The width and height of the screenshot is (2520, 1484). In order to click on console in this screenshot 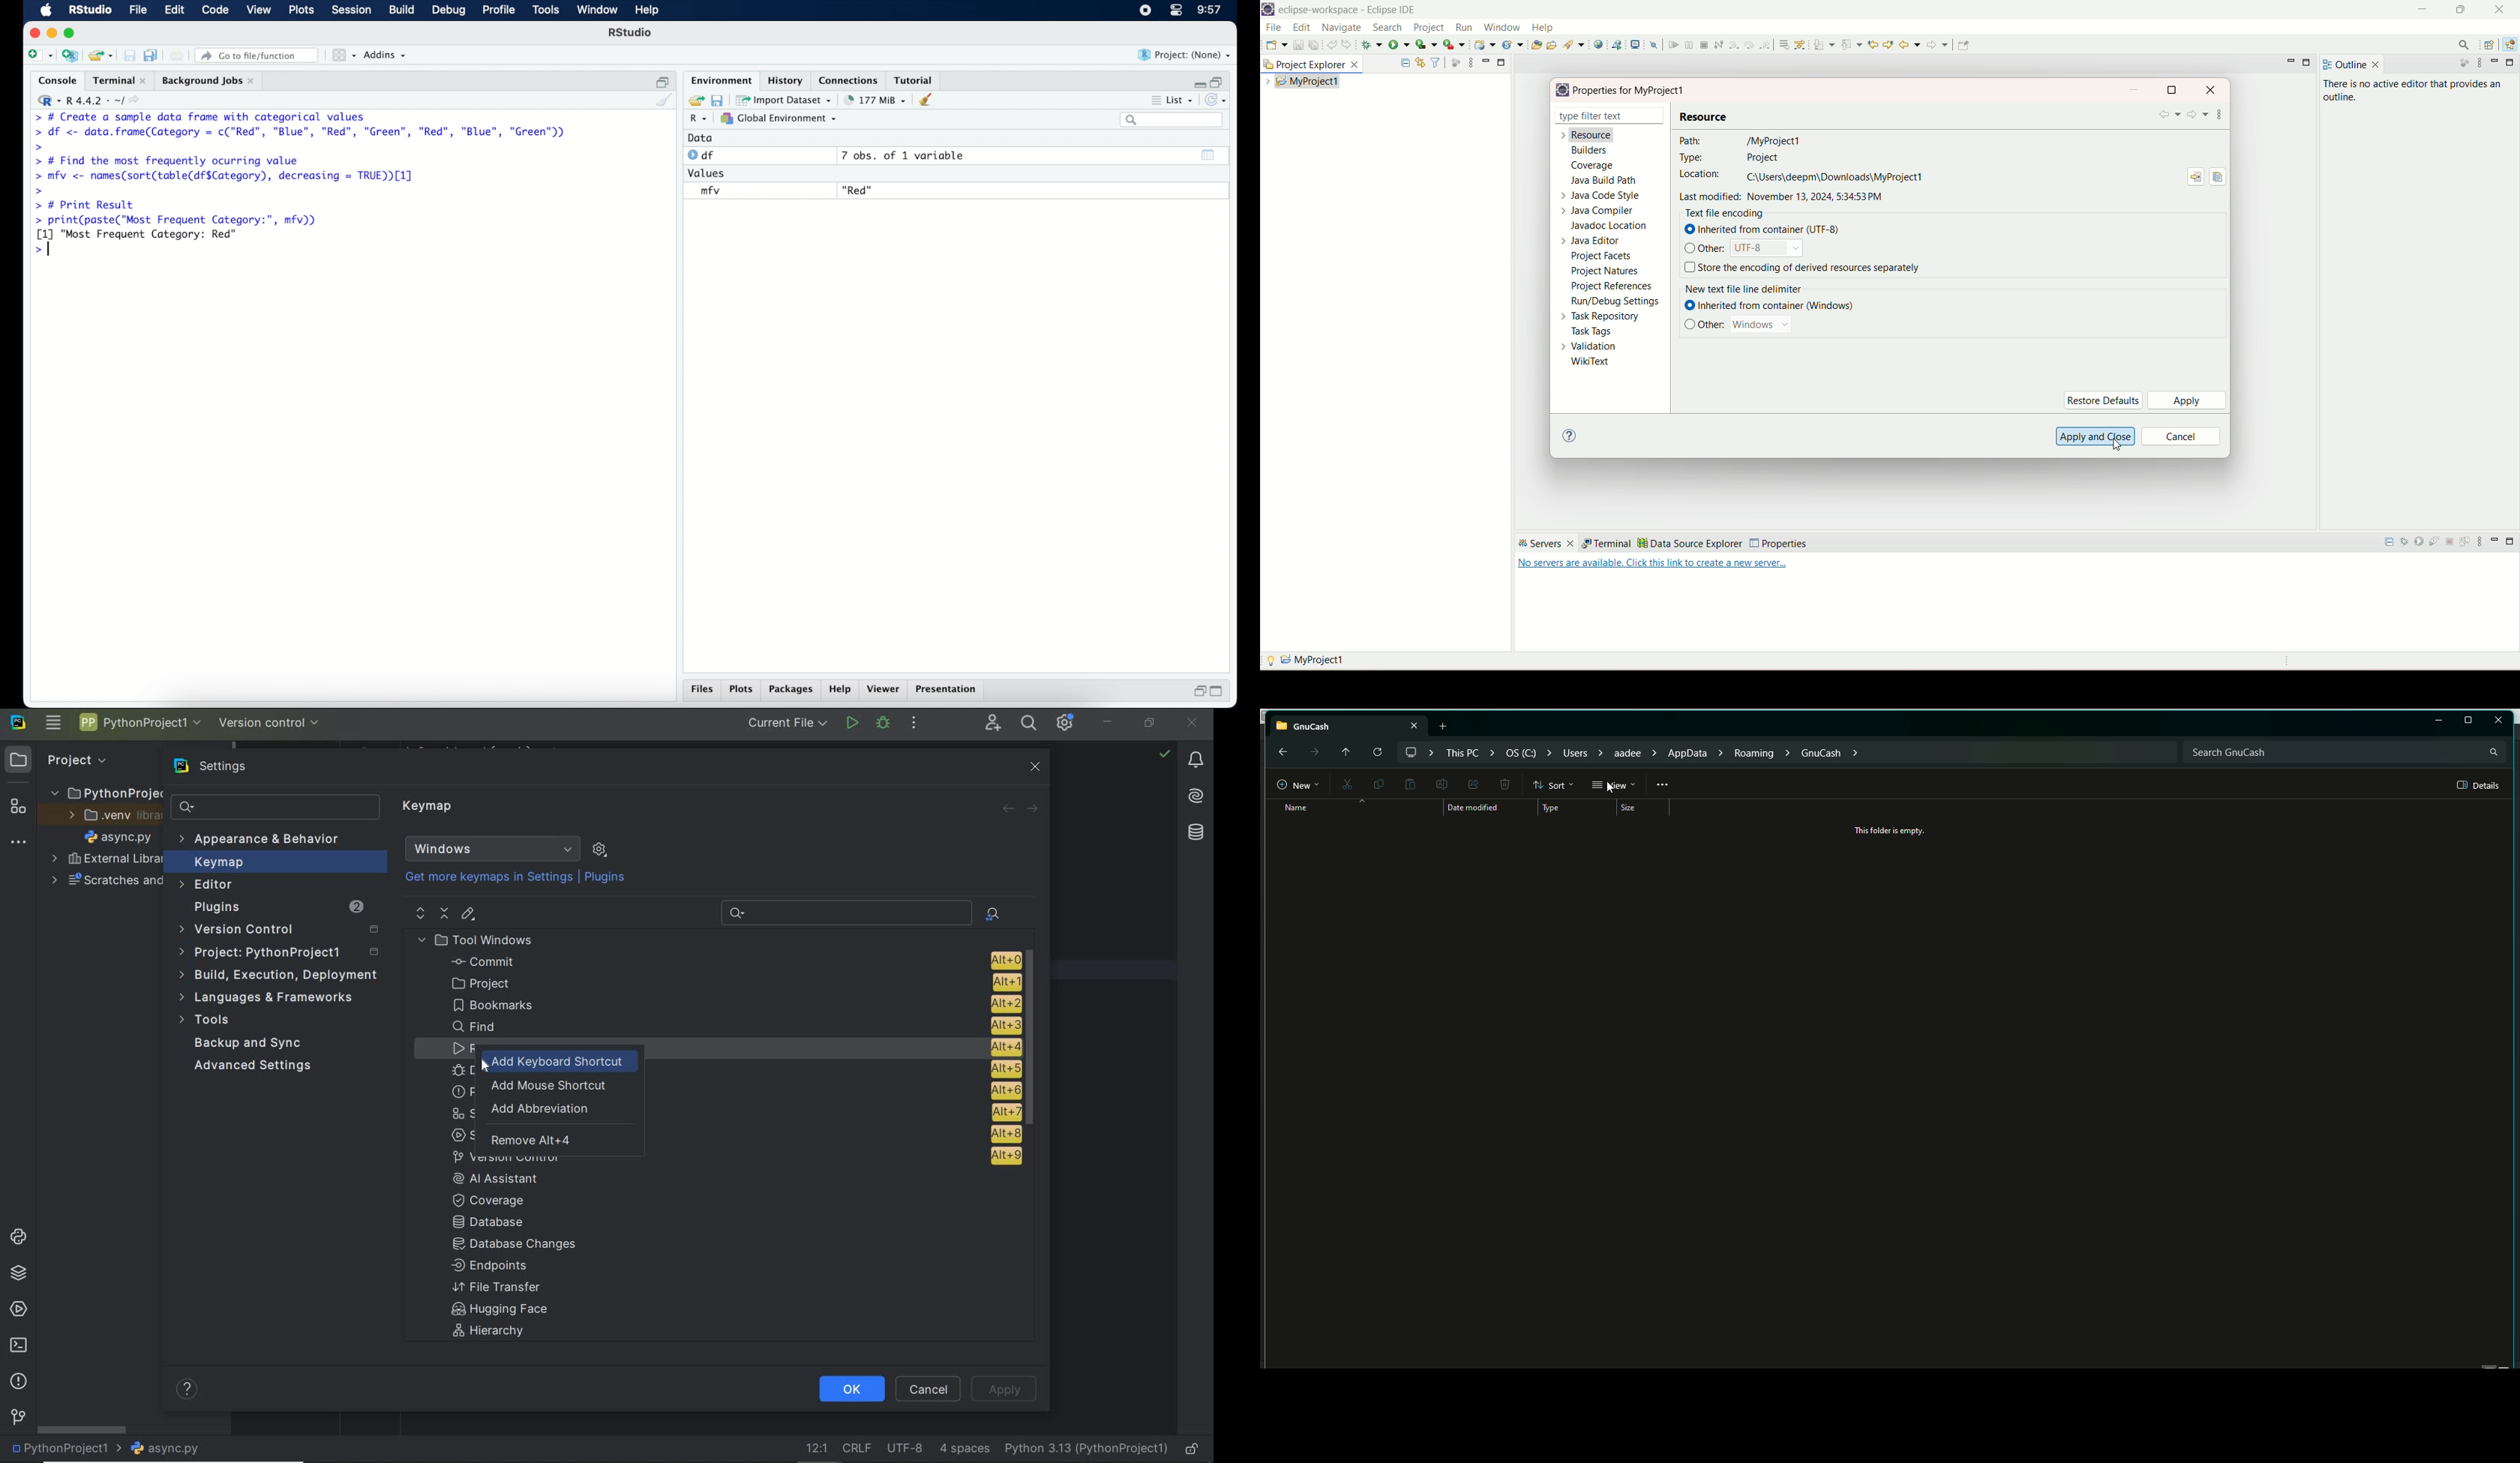, I will do `click(54, 79)`.